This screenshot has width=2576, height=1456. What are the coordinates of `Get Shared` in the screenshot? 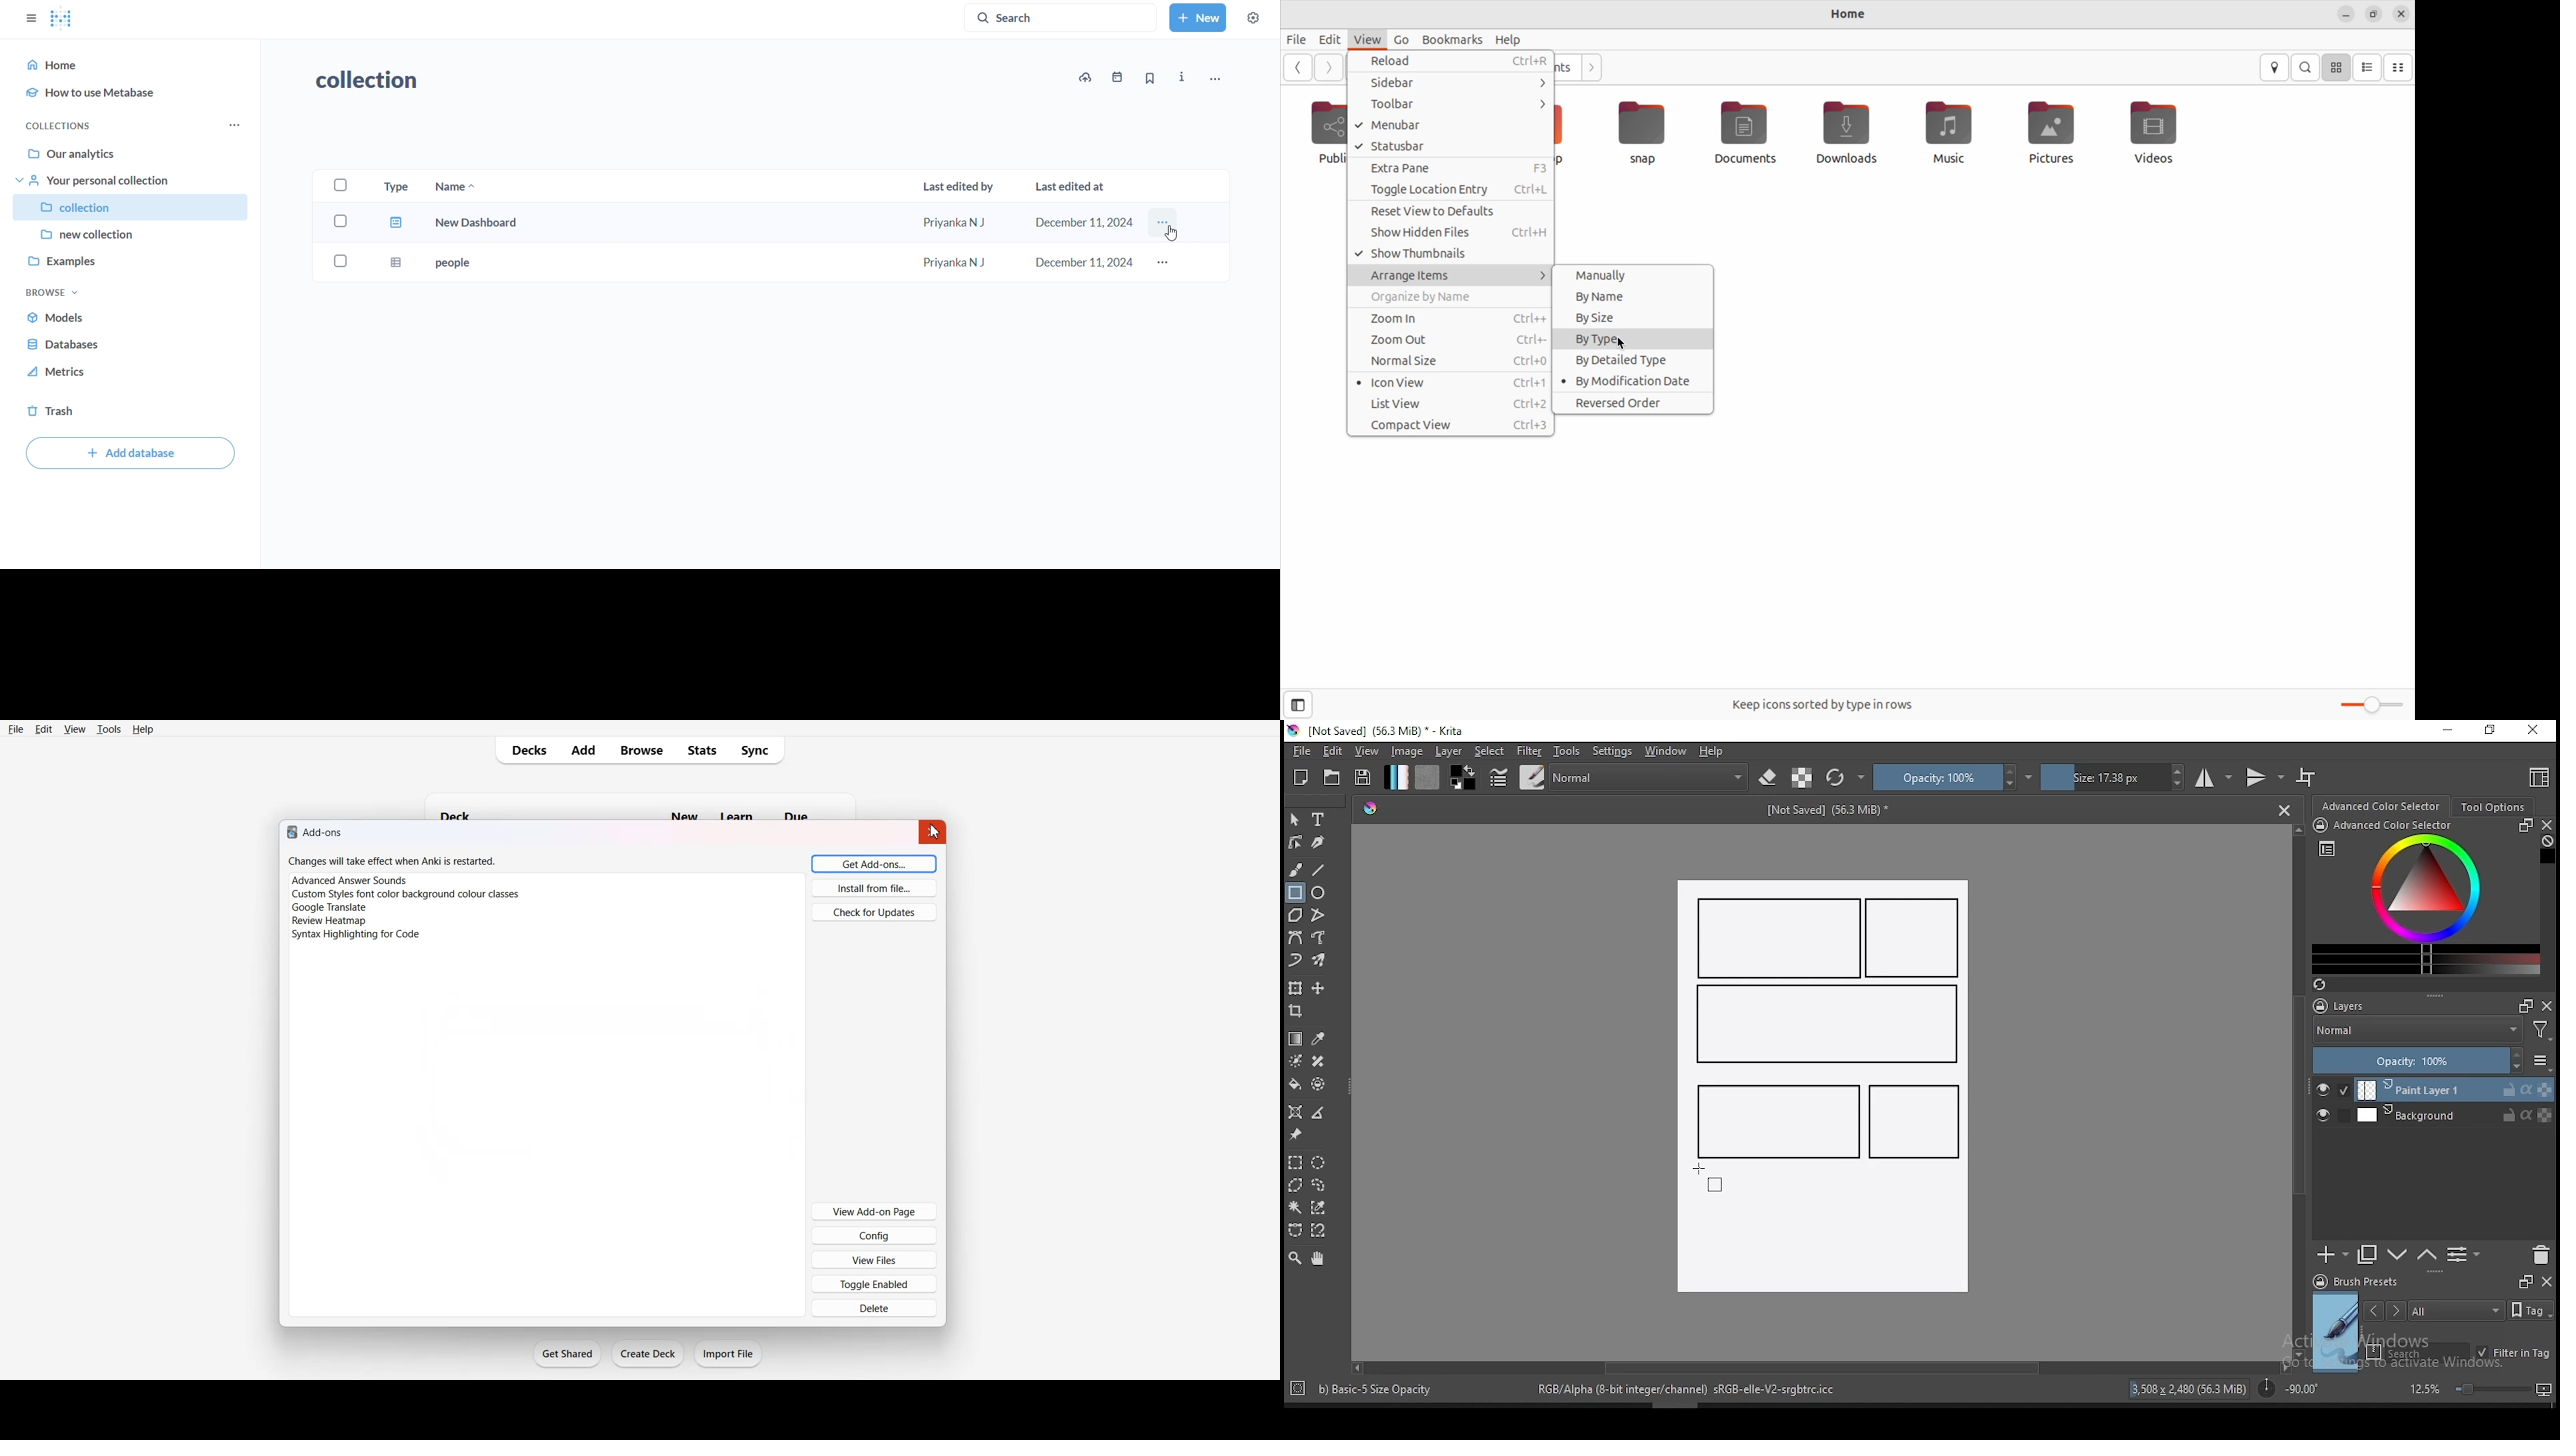 It's located at (567, 1353).